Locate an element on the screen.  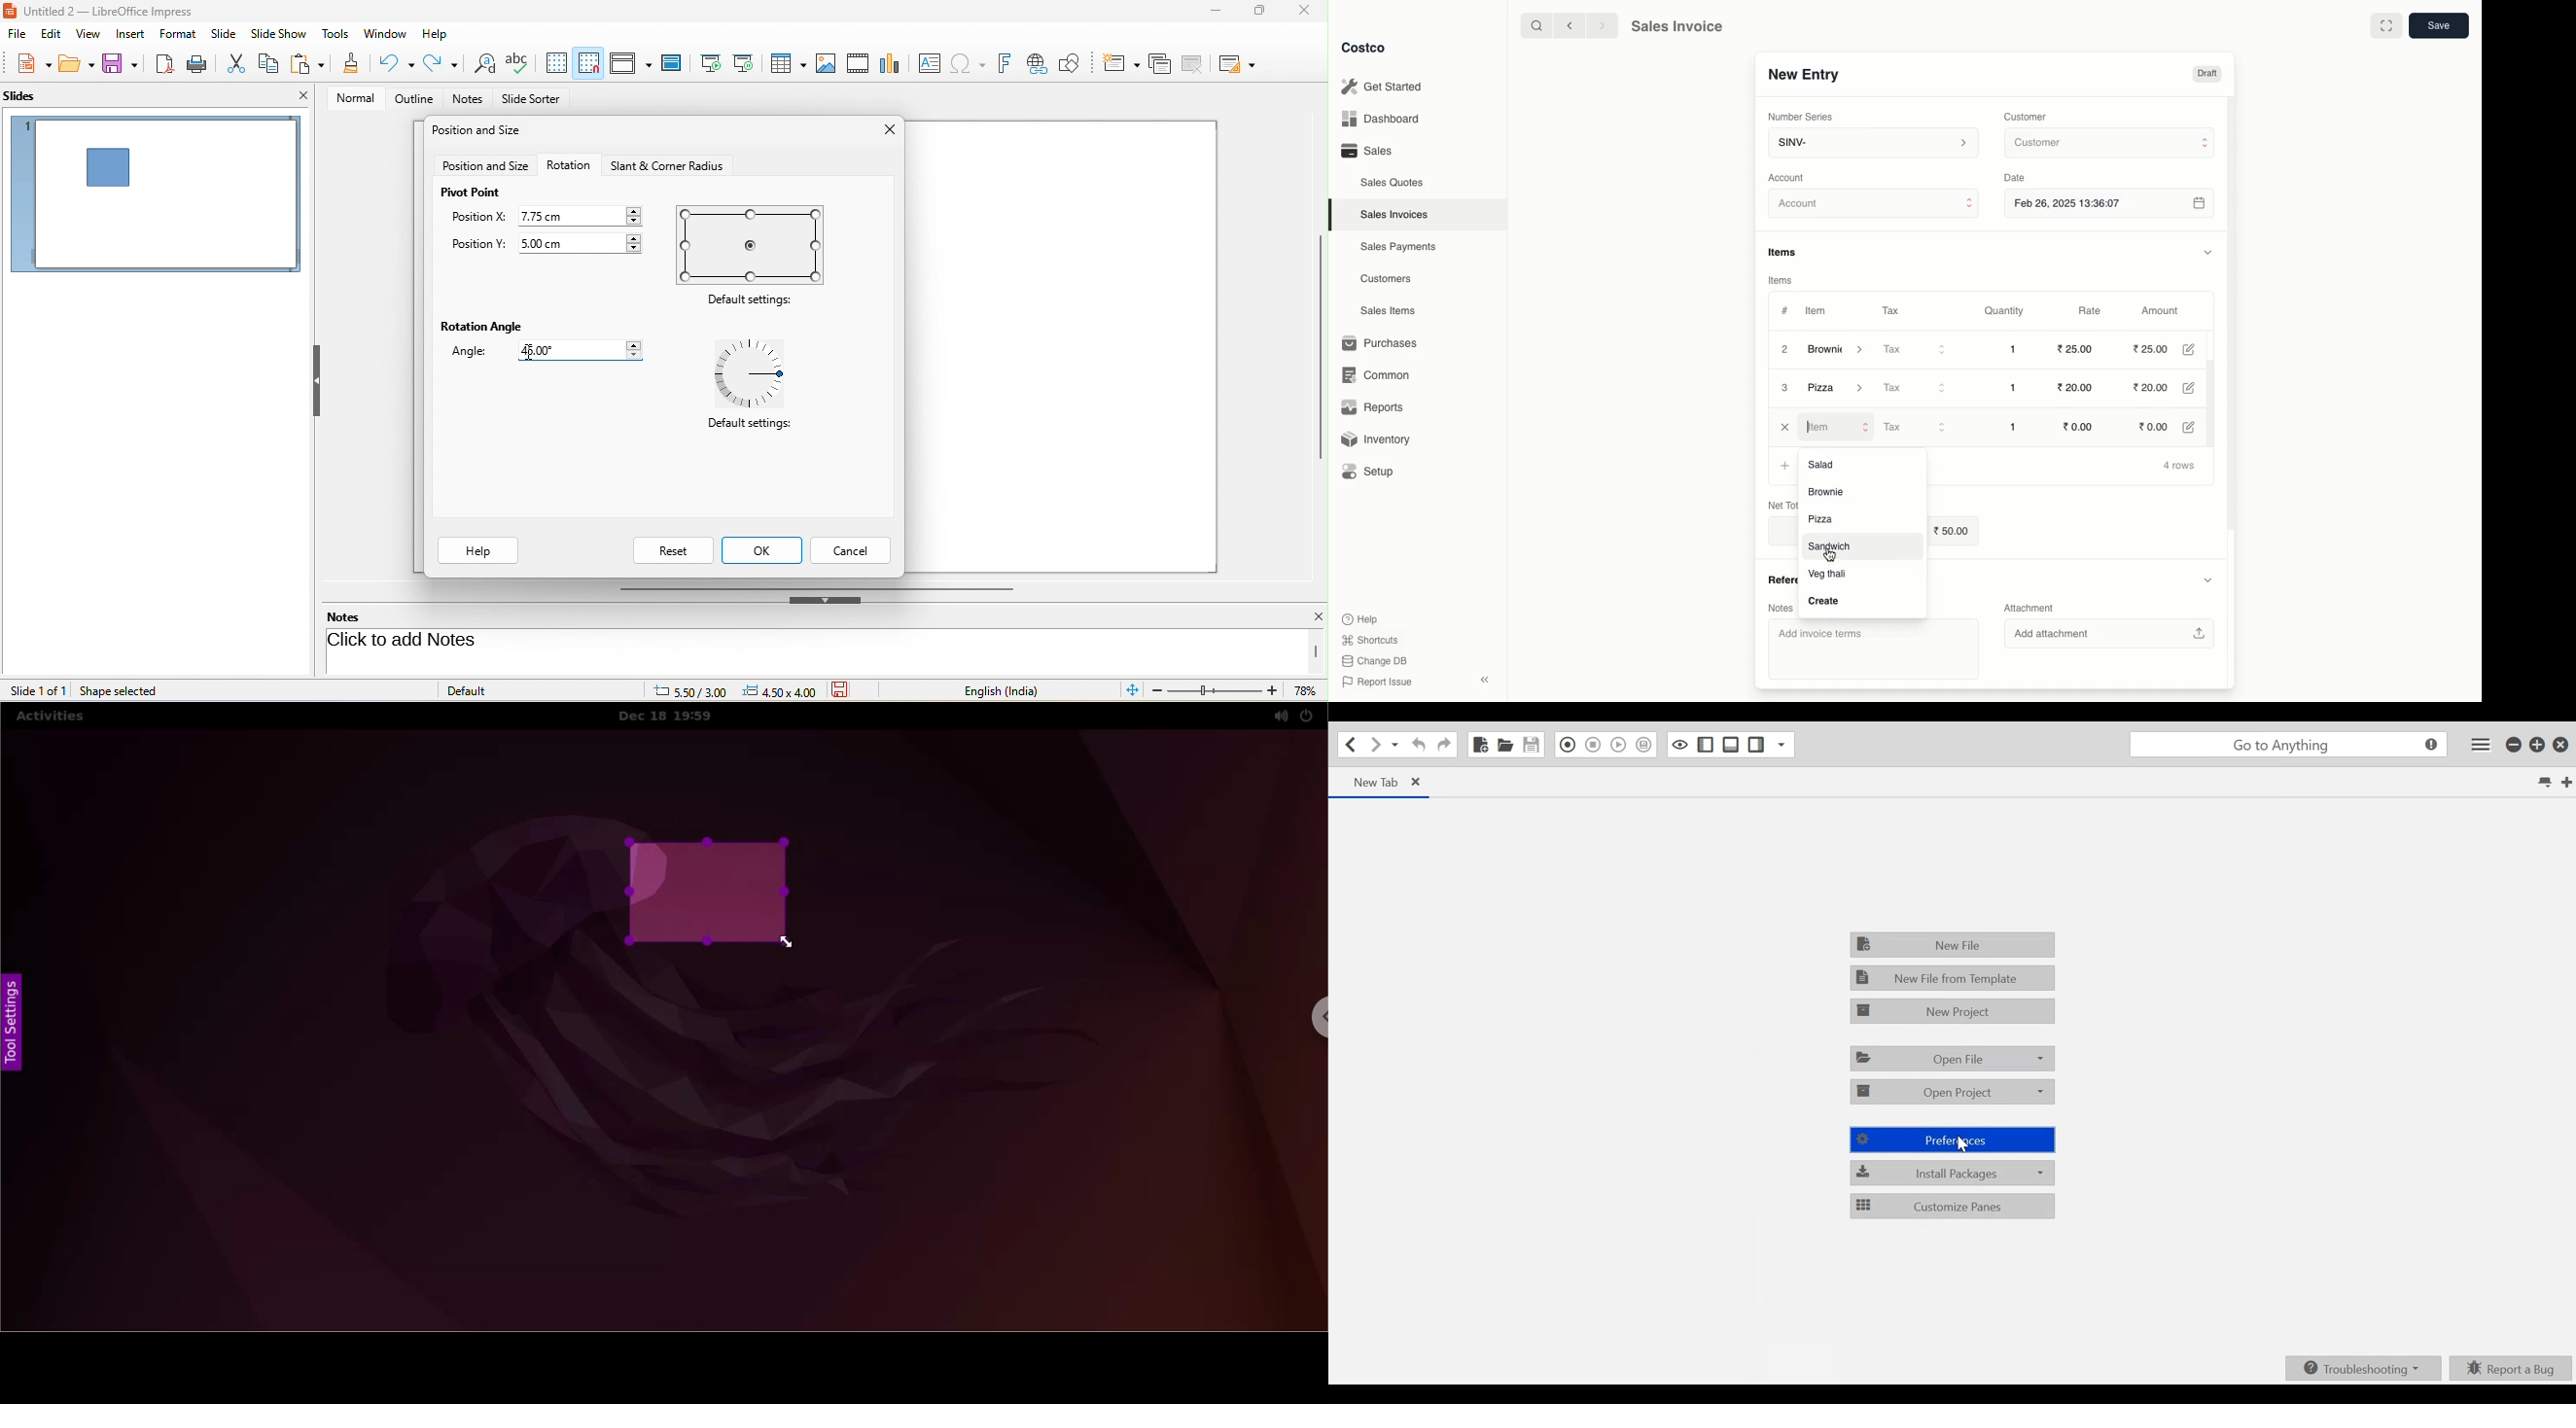
Tax is located at coordinates (1916, 387).